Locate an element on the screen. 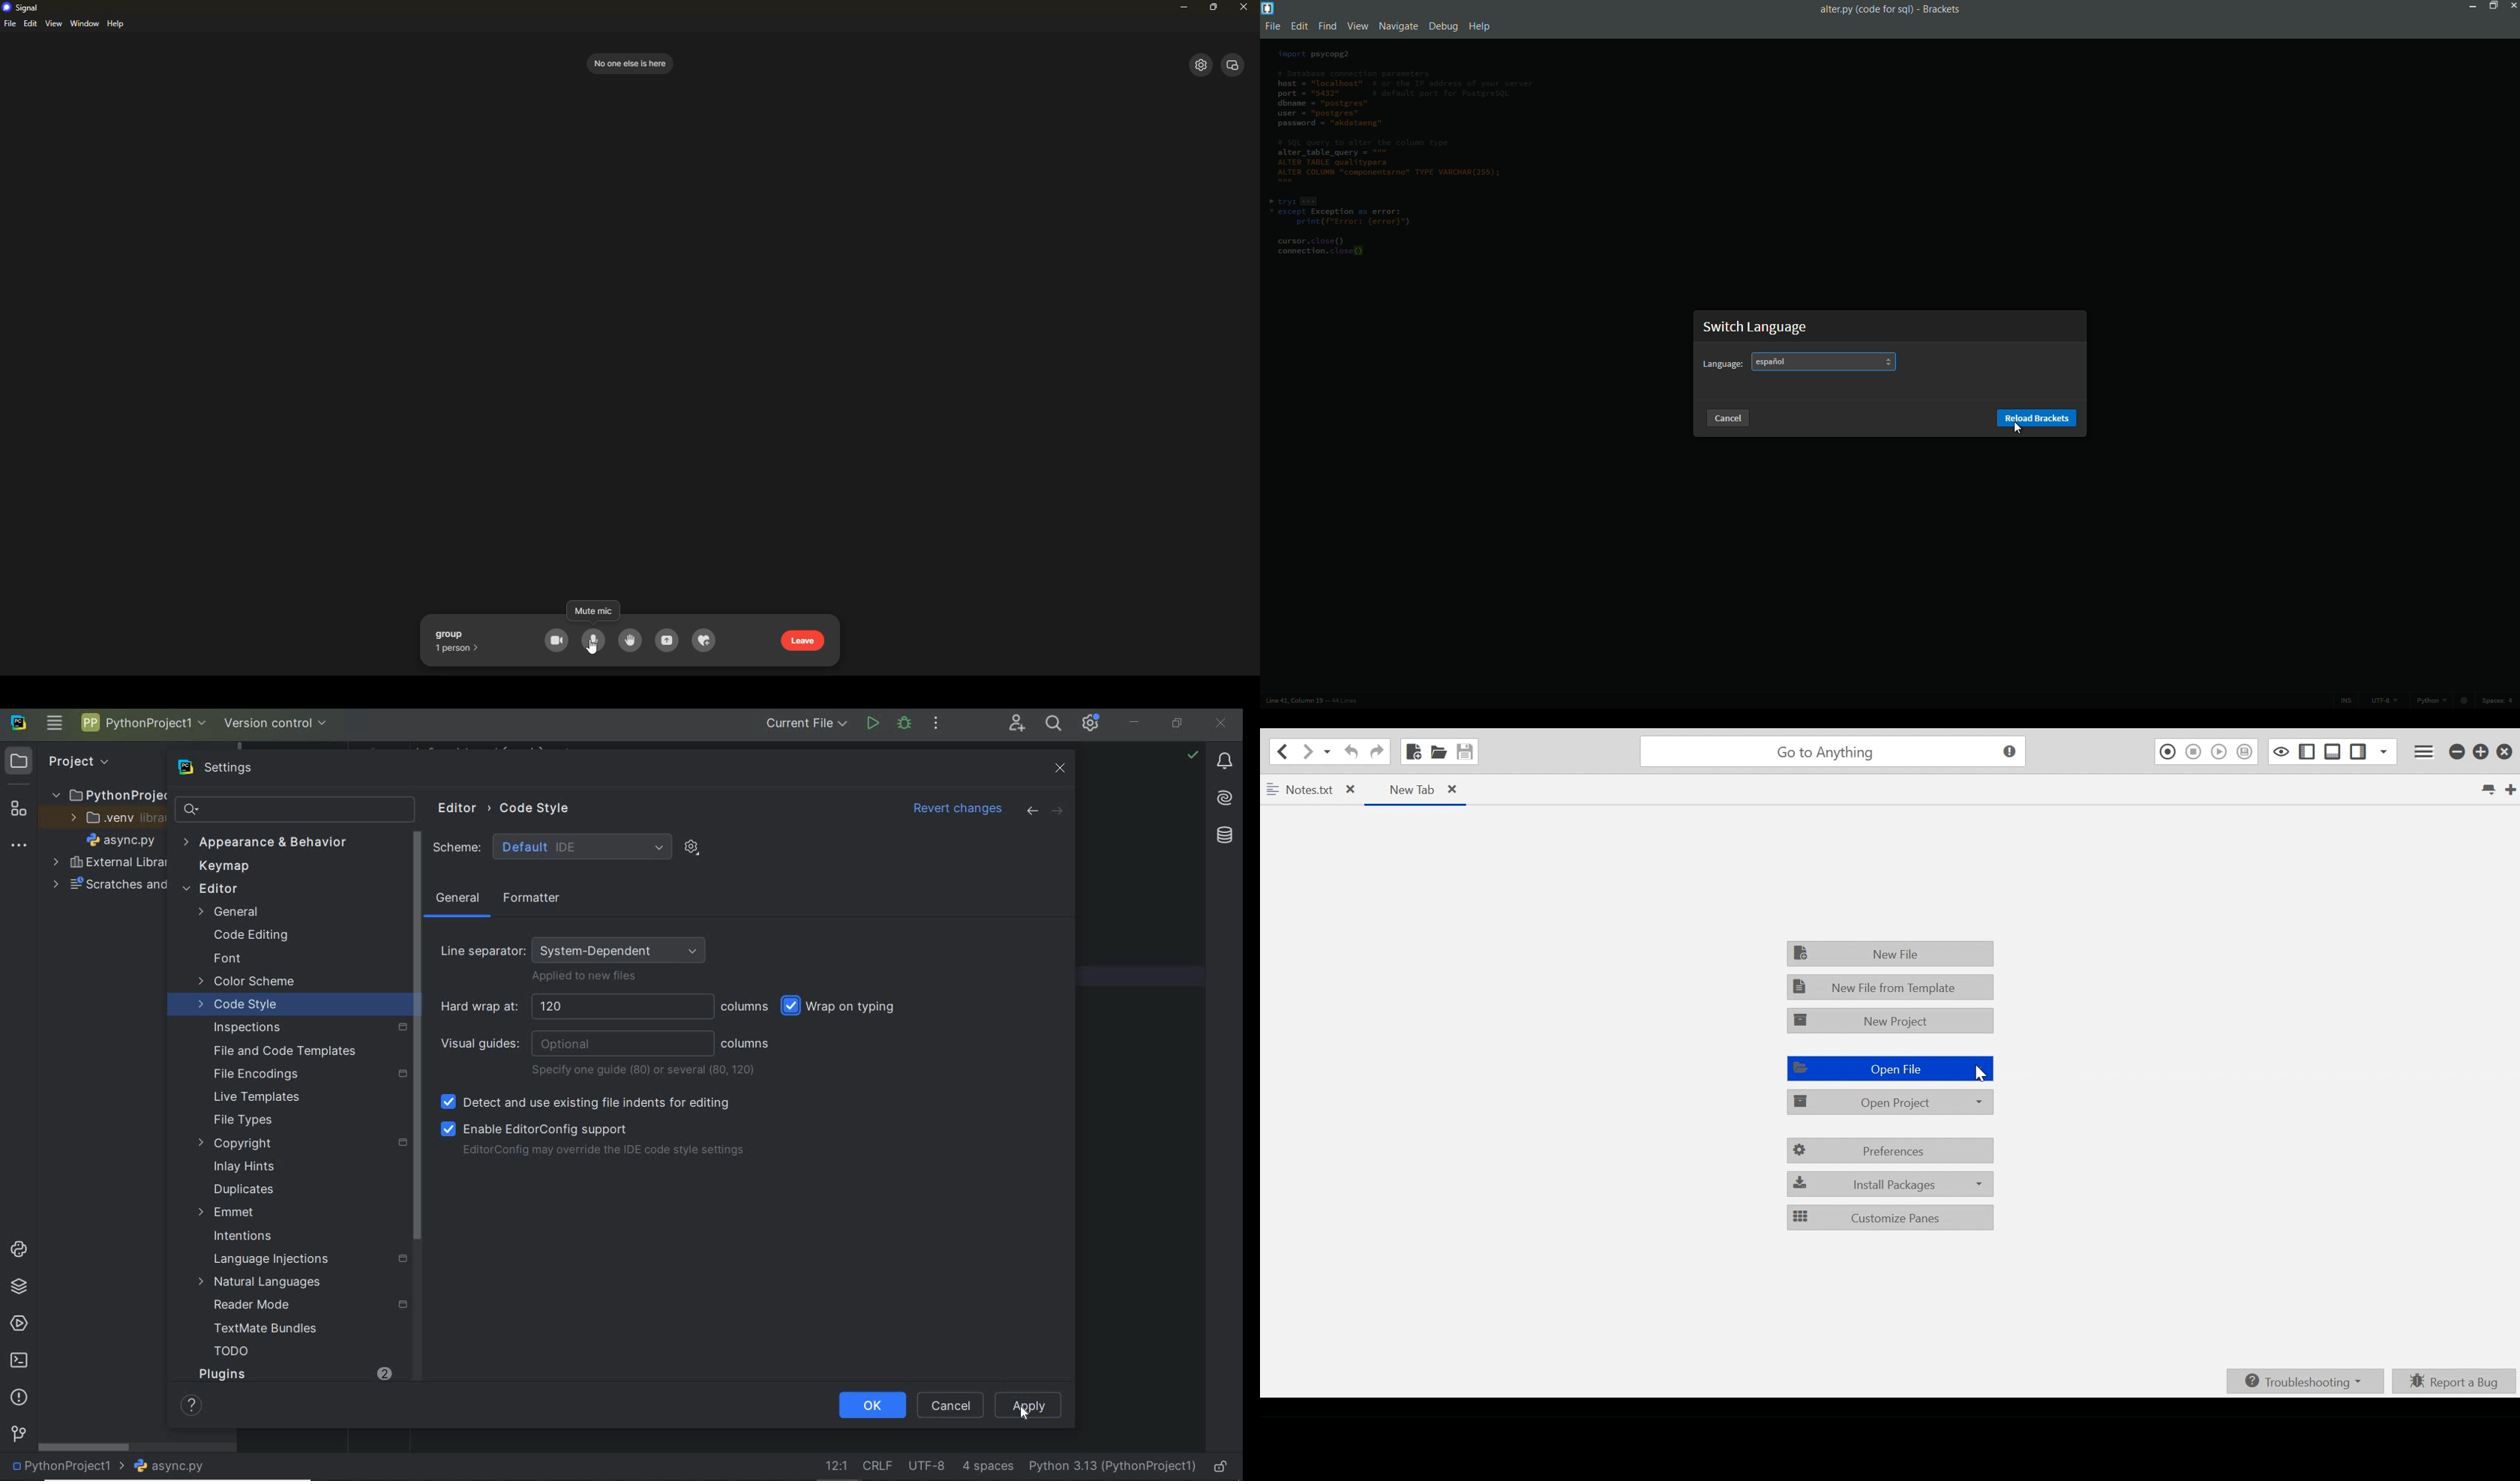 This screenshot has height=1484, width=2520. group call is located at coordinates (461, 633).